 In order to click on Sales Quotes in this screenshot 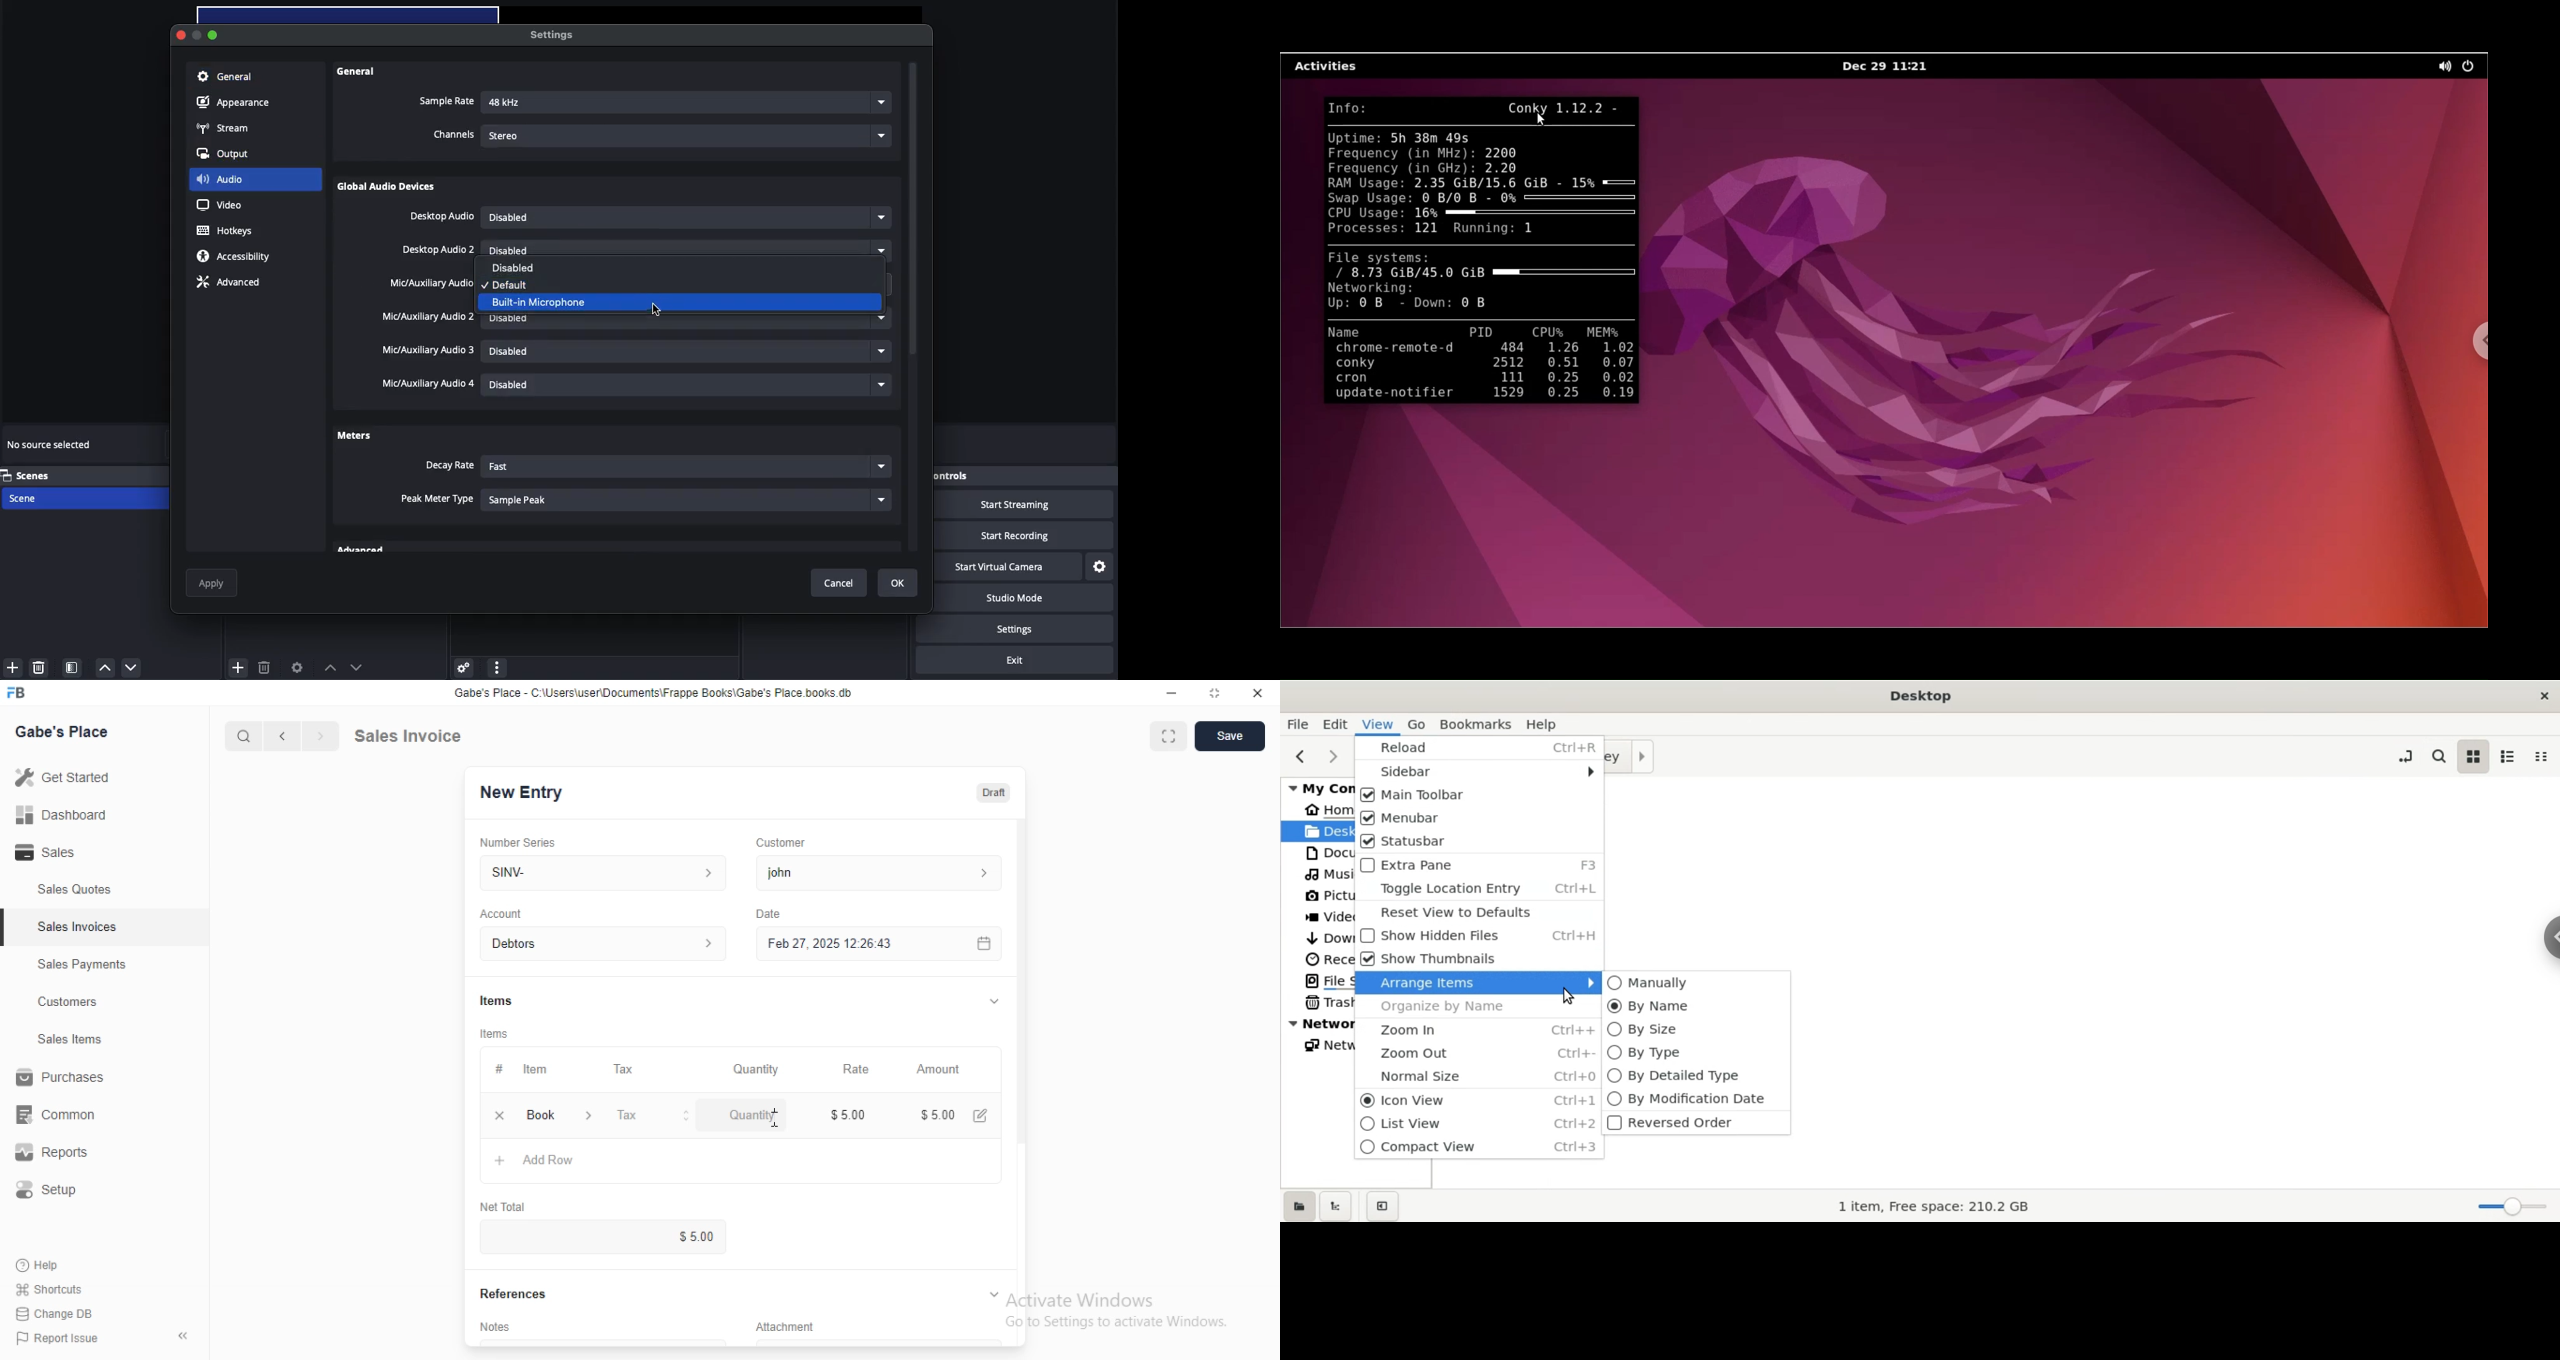, I will do `click(74, 892)`.